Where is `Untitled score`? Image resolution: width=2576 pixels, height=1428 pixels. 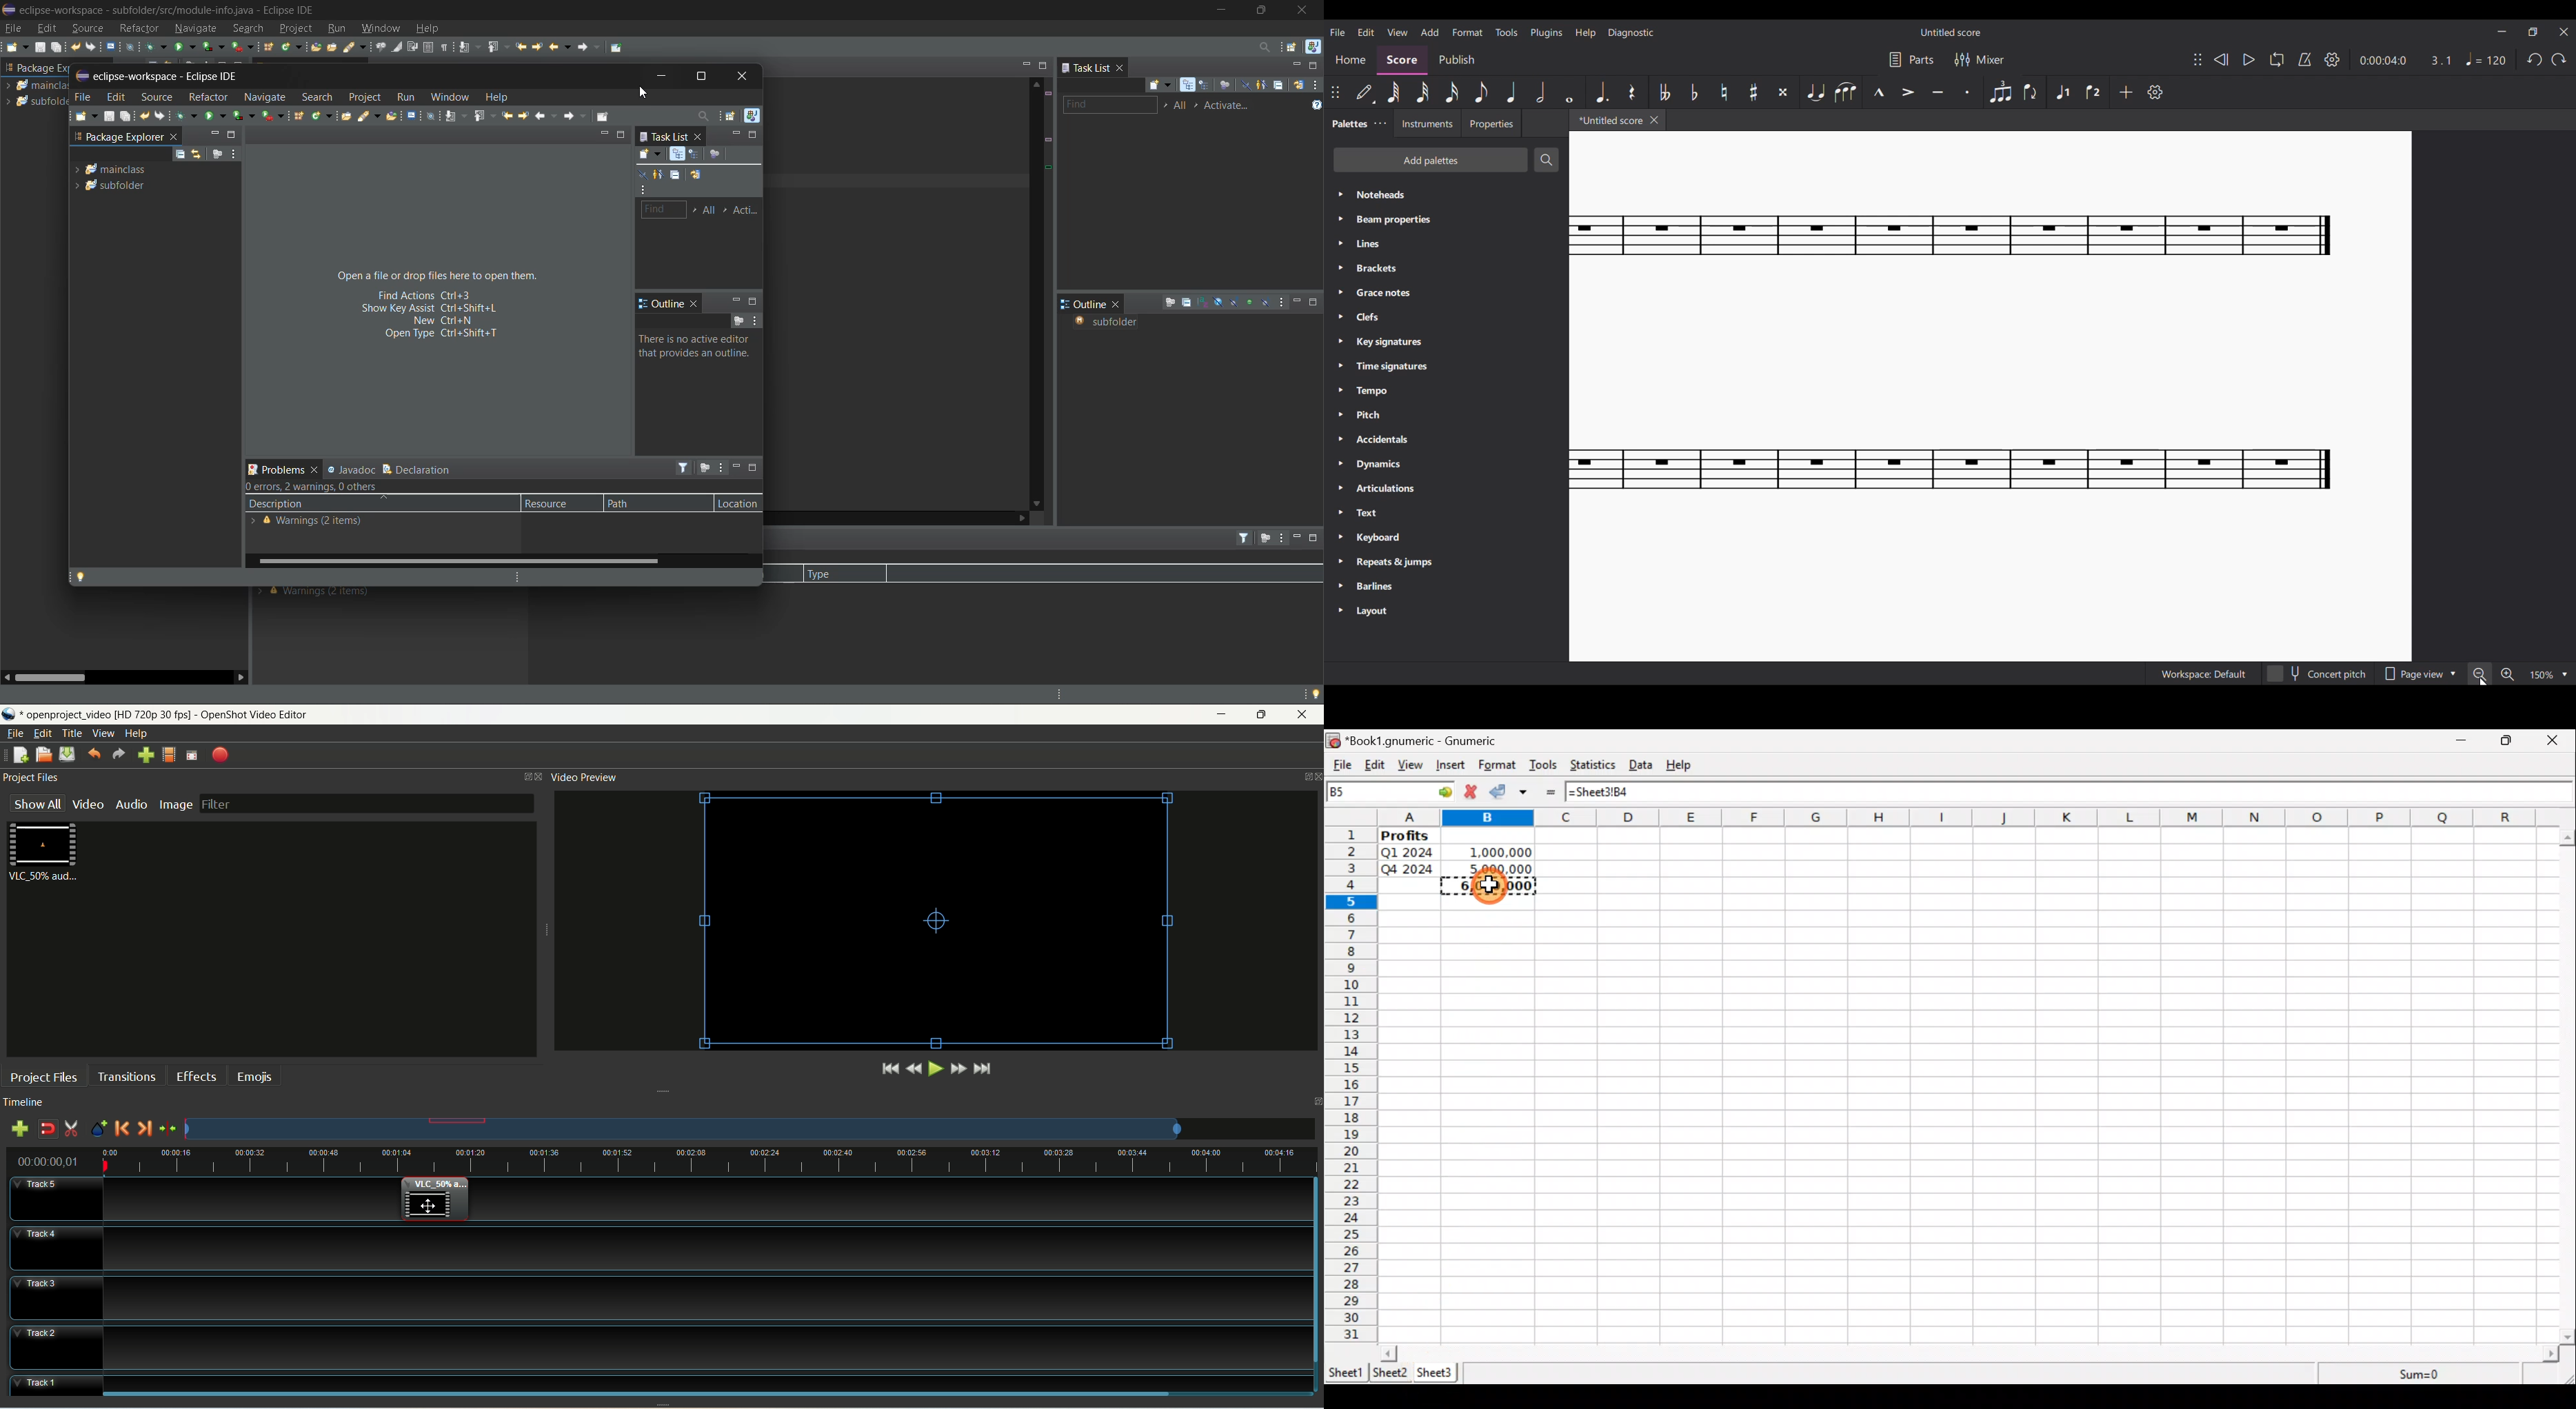
Untitled score is located at coordinates (1951, 33).